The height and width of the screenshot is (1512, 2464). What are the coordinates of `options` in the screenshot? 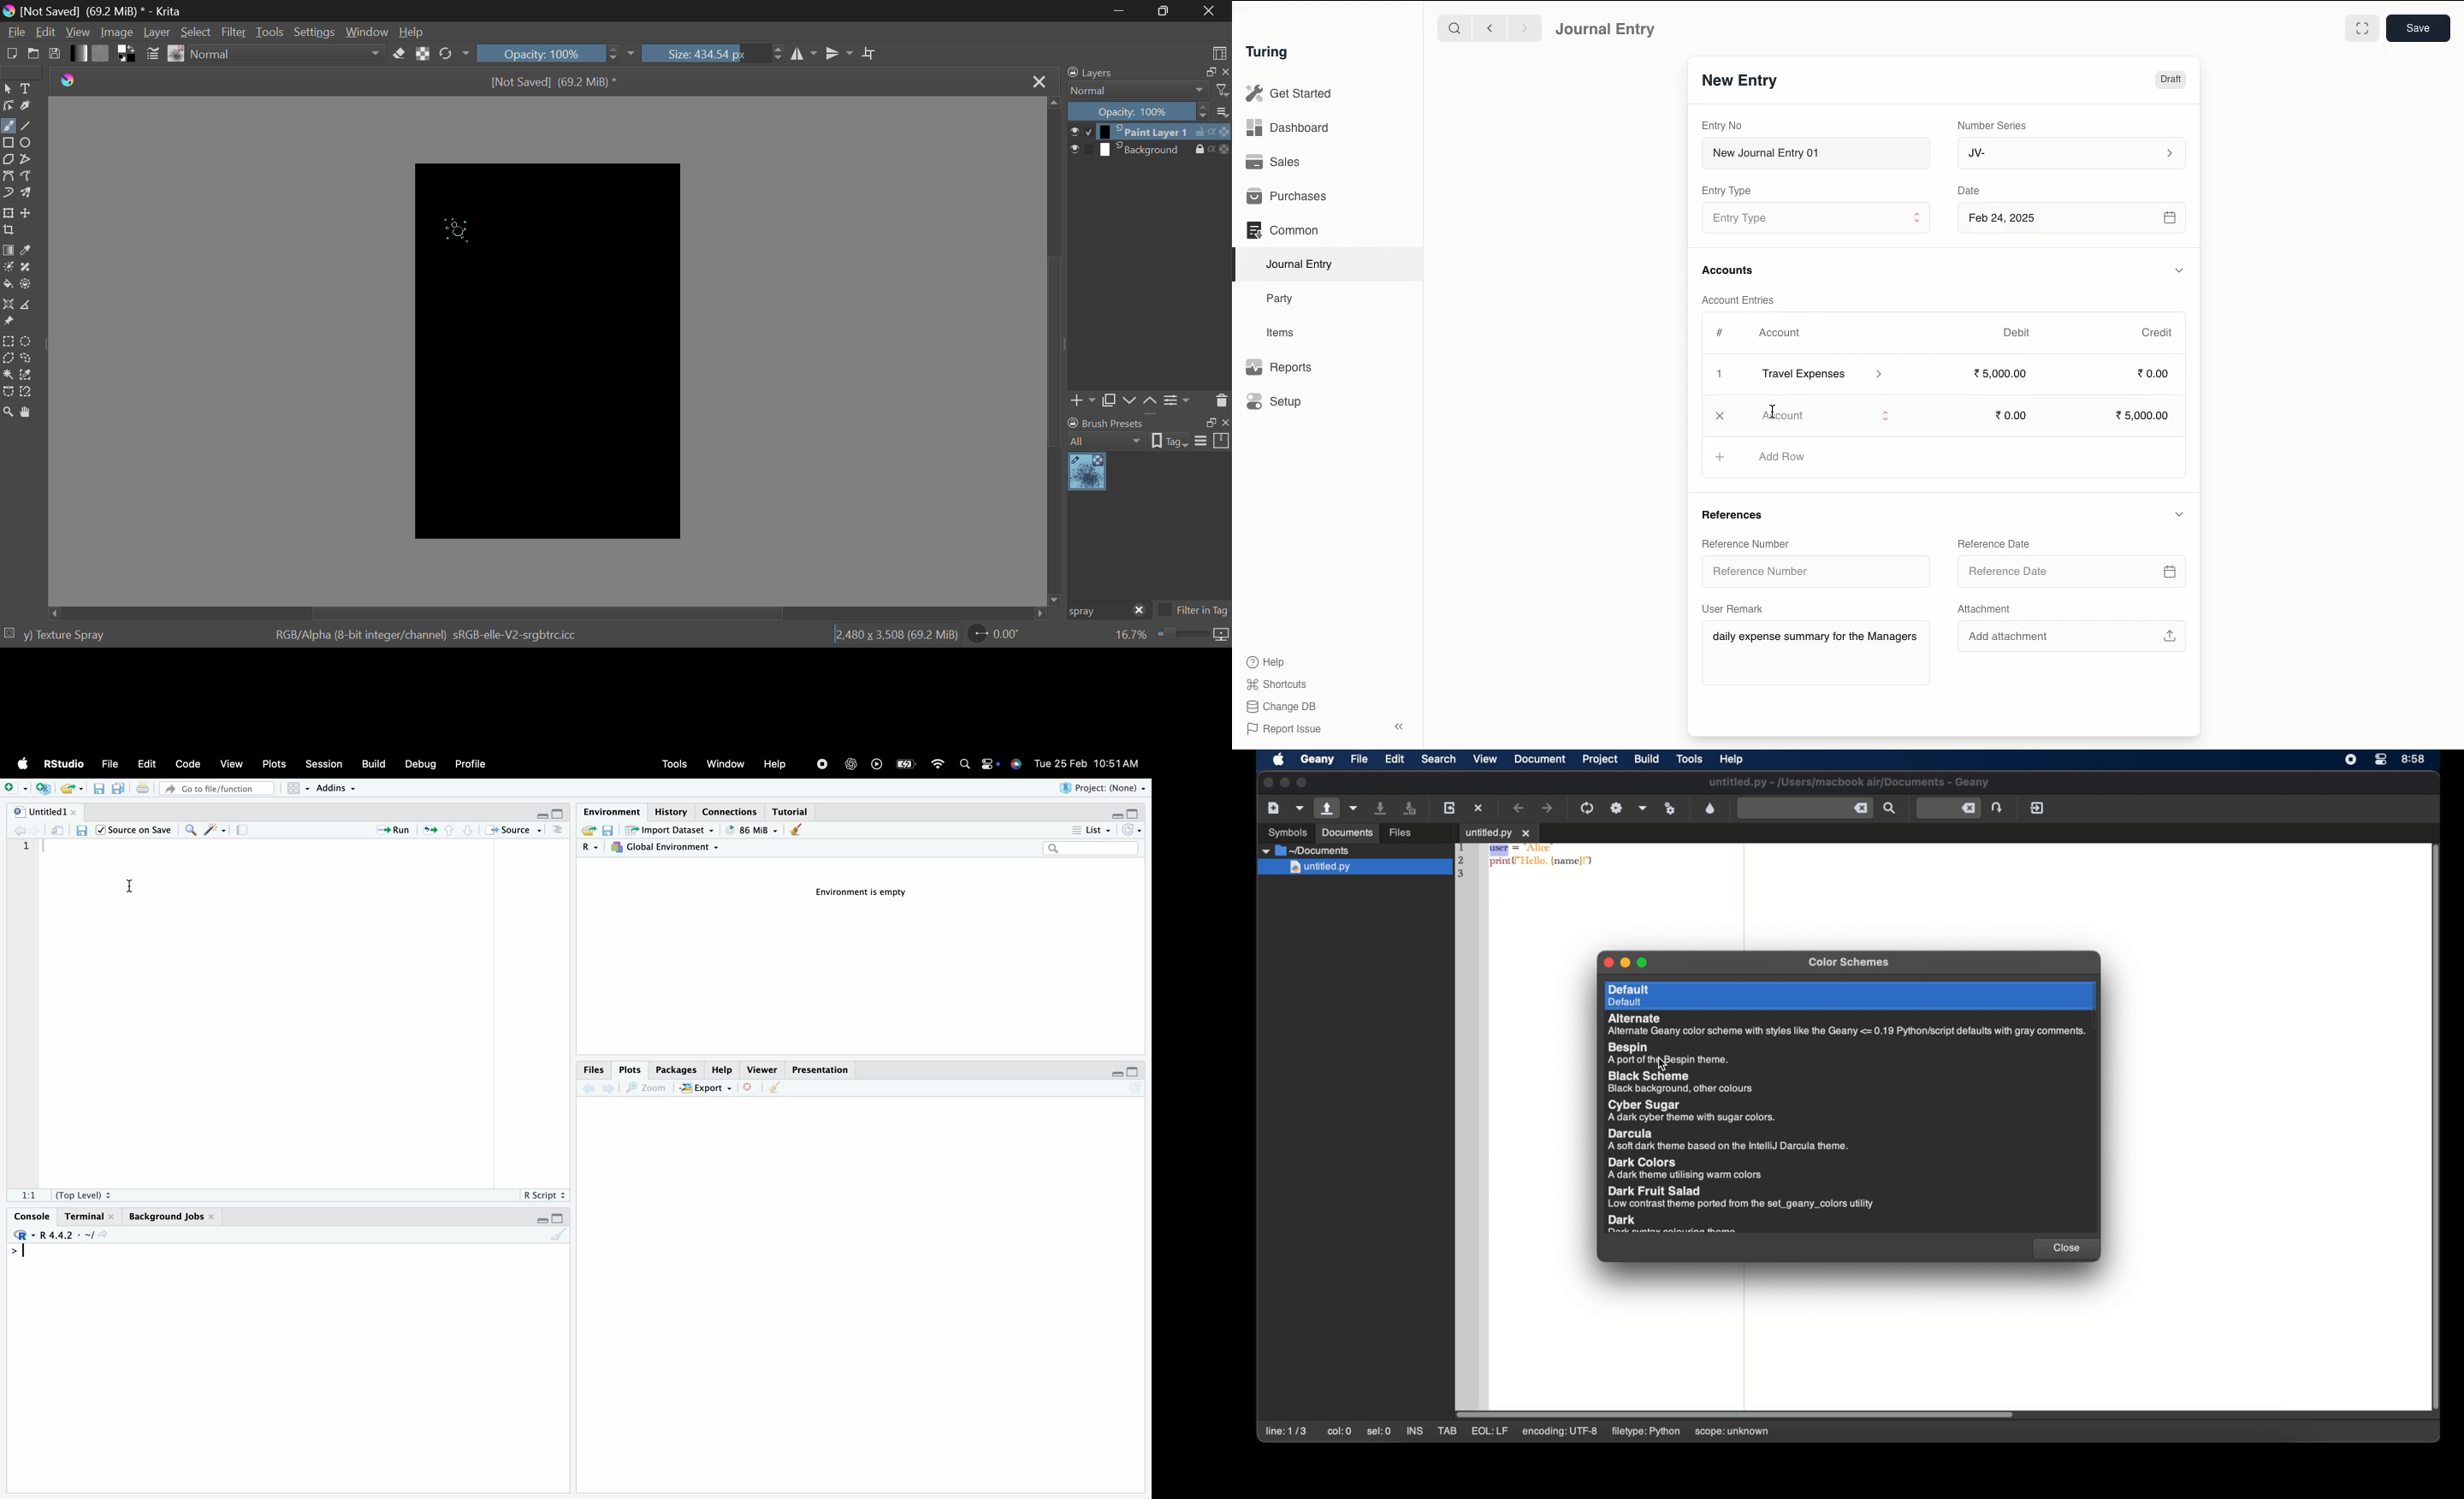 It's located at (1212, 440).